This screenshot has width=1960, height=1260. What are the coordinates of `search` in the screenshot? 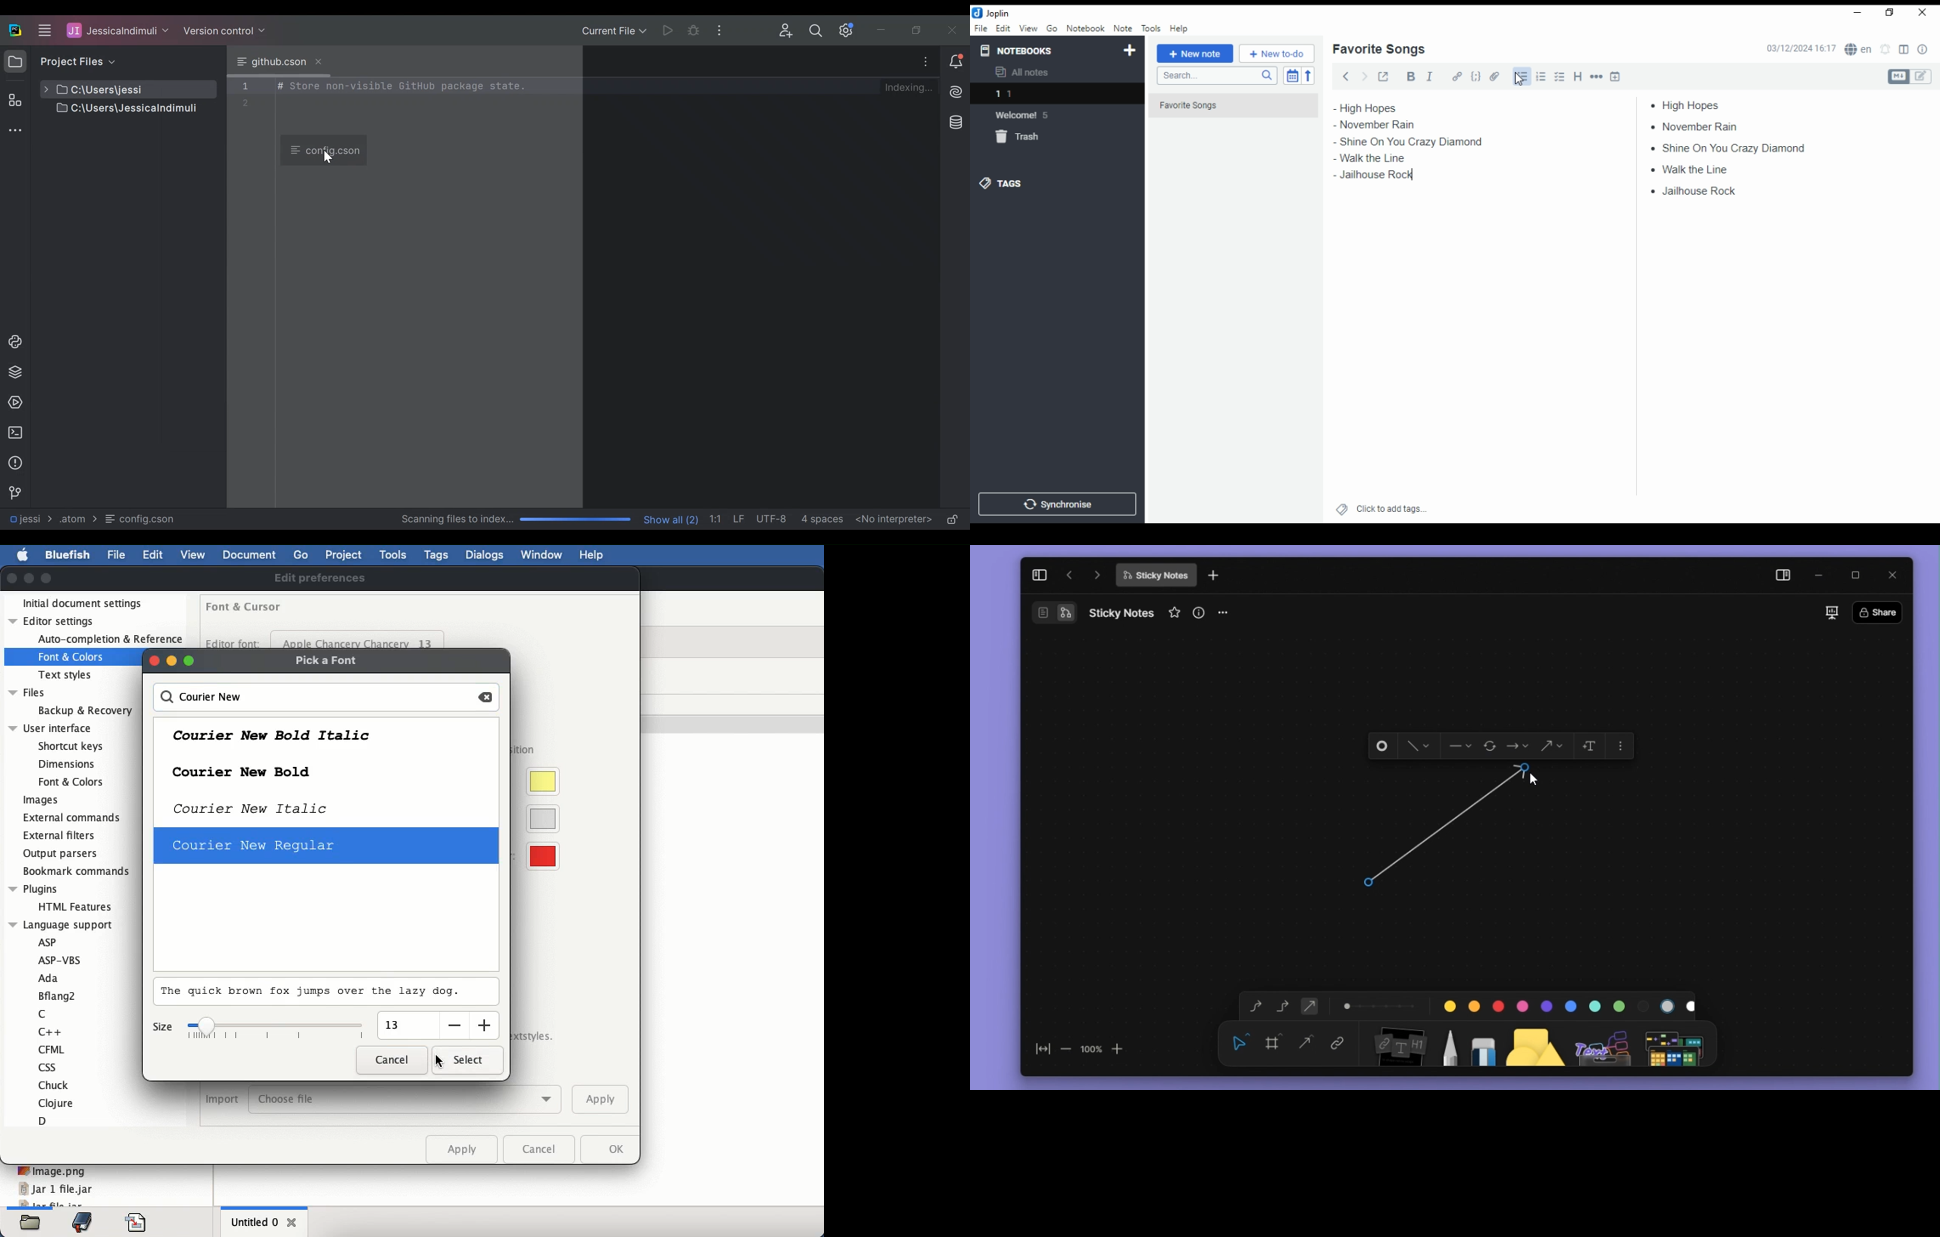 It's located at (1216, 76).